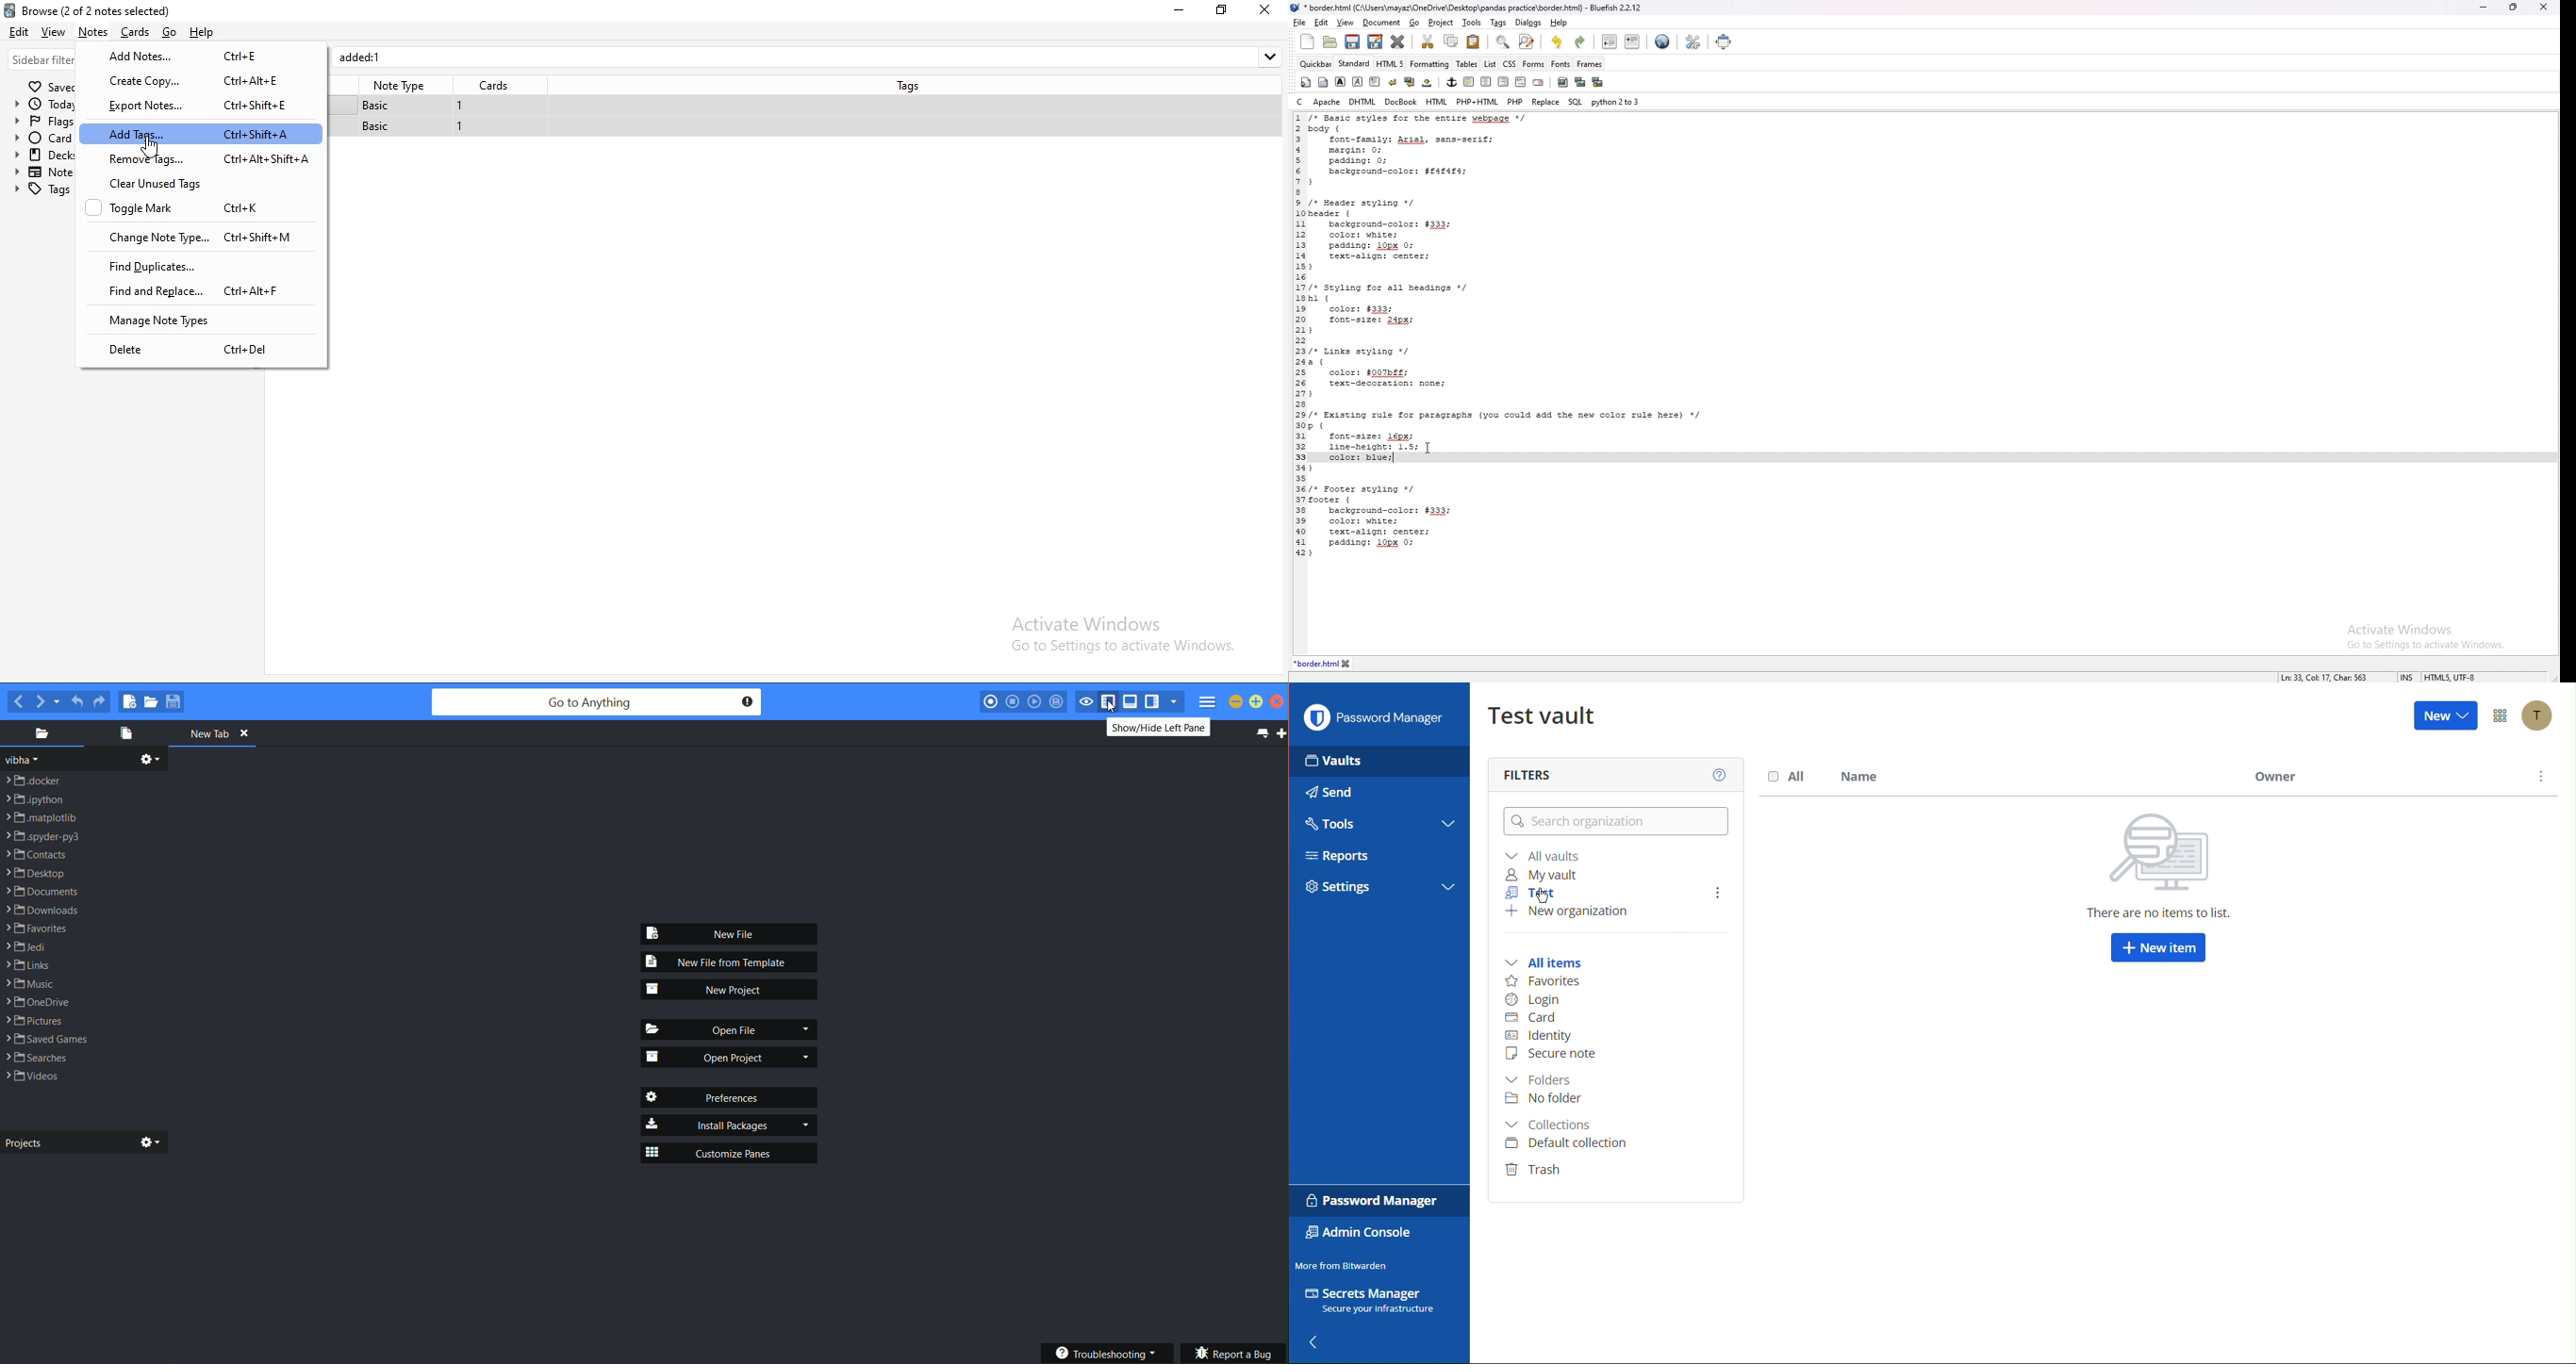 The height and width of the screenshot is (1372, 2576). What do you see at coordinates (1401, 101) in the screenshot?
I see `docbook` at bounding box center [1401, 101].